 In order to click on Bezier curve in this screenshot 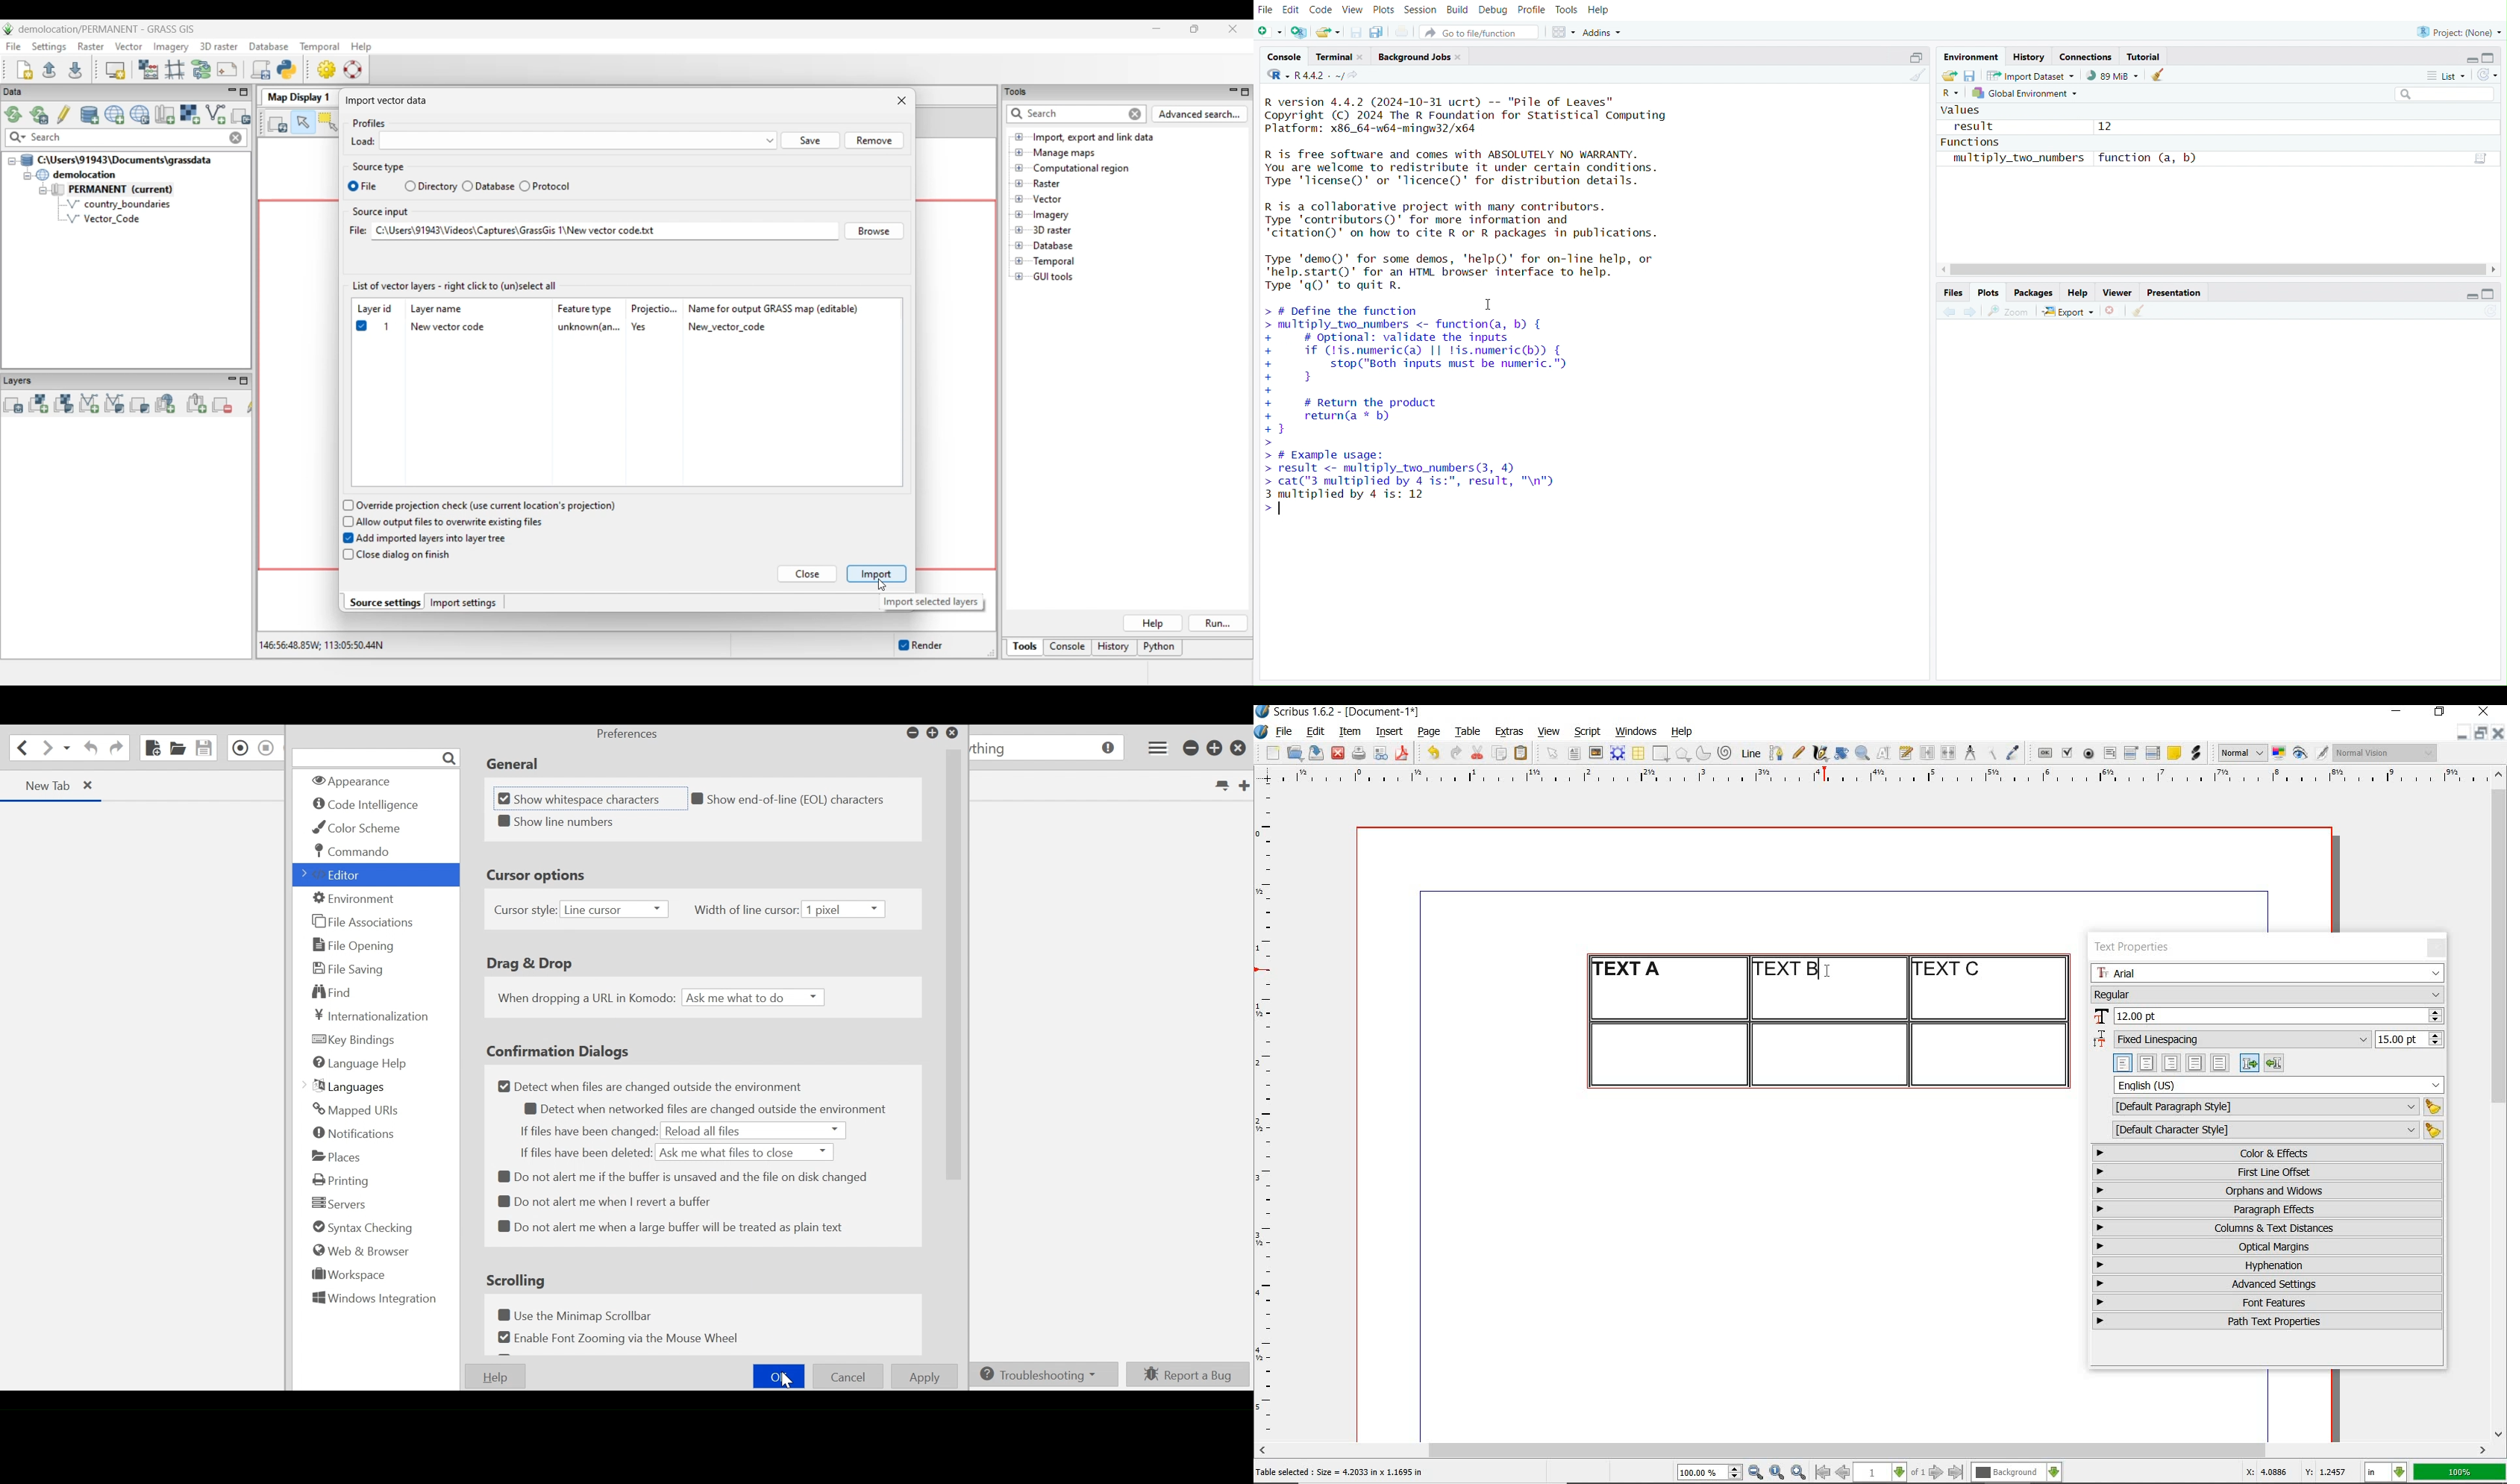, I will do `click(1775, 753)`.